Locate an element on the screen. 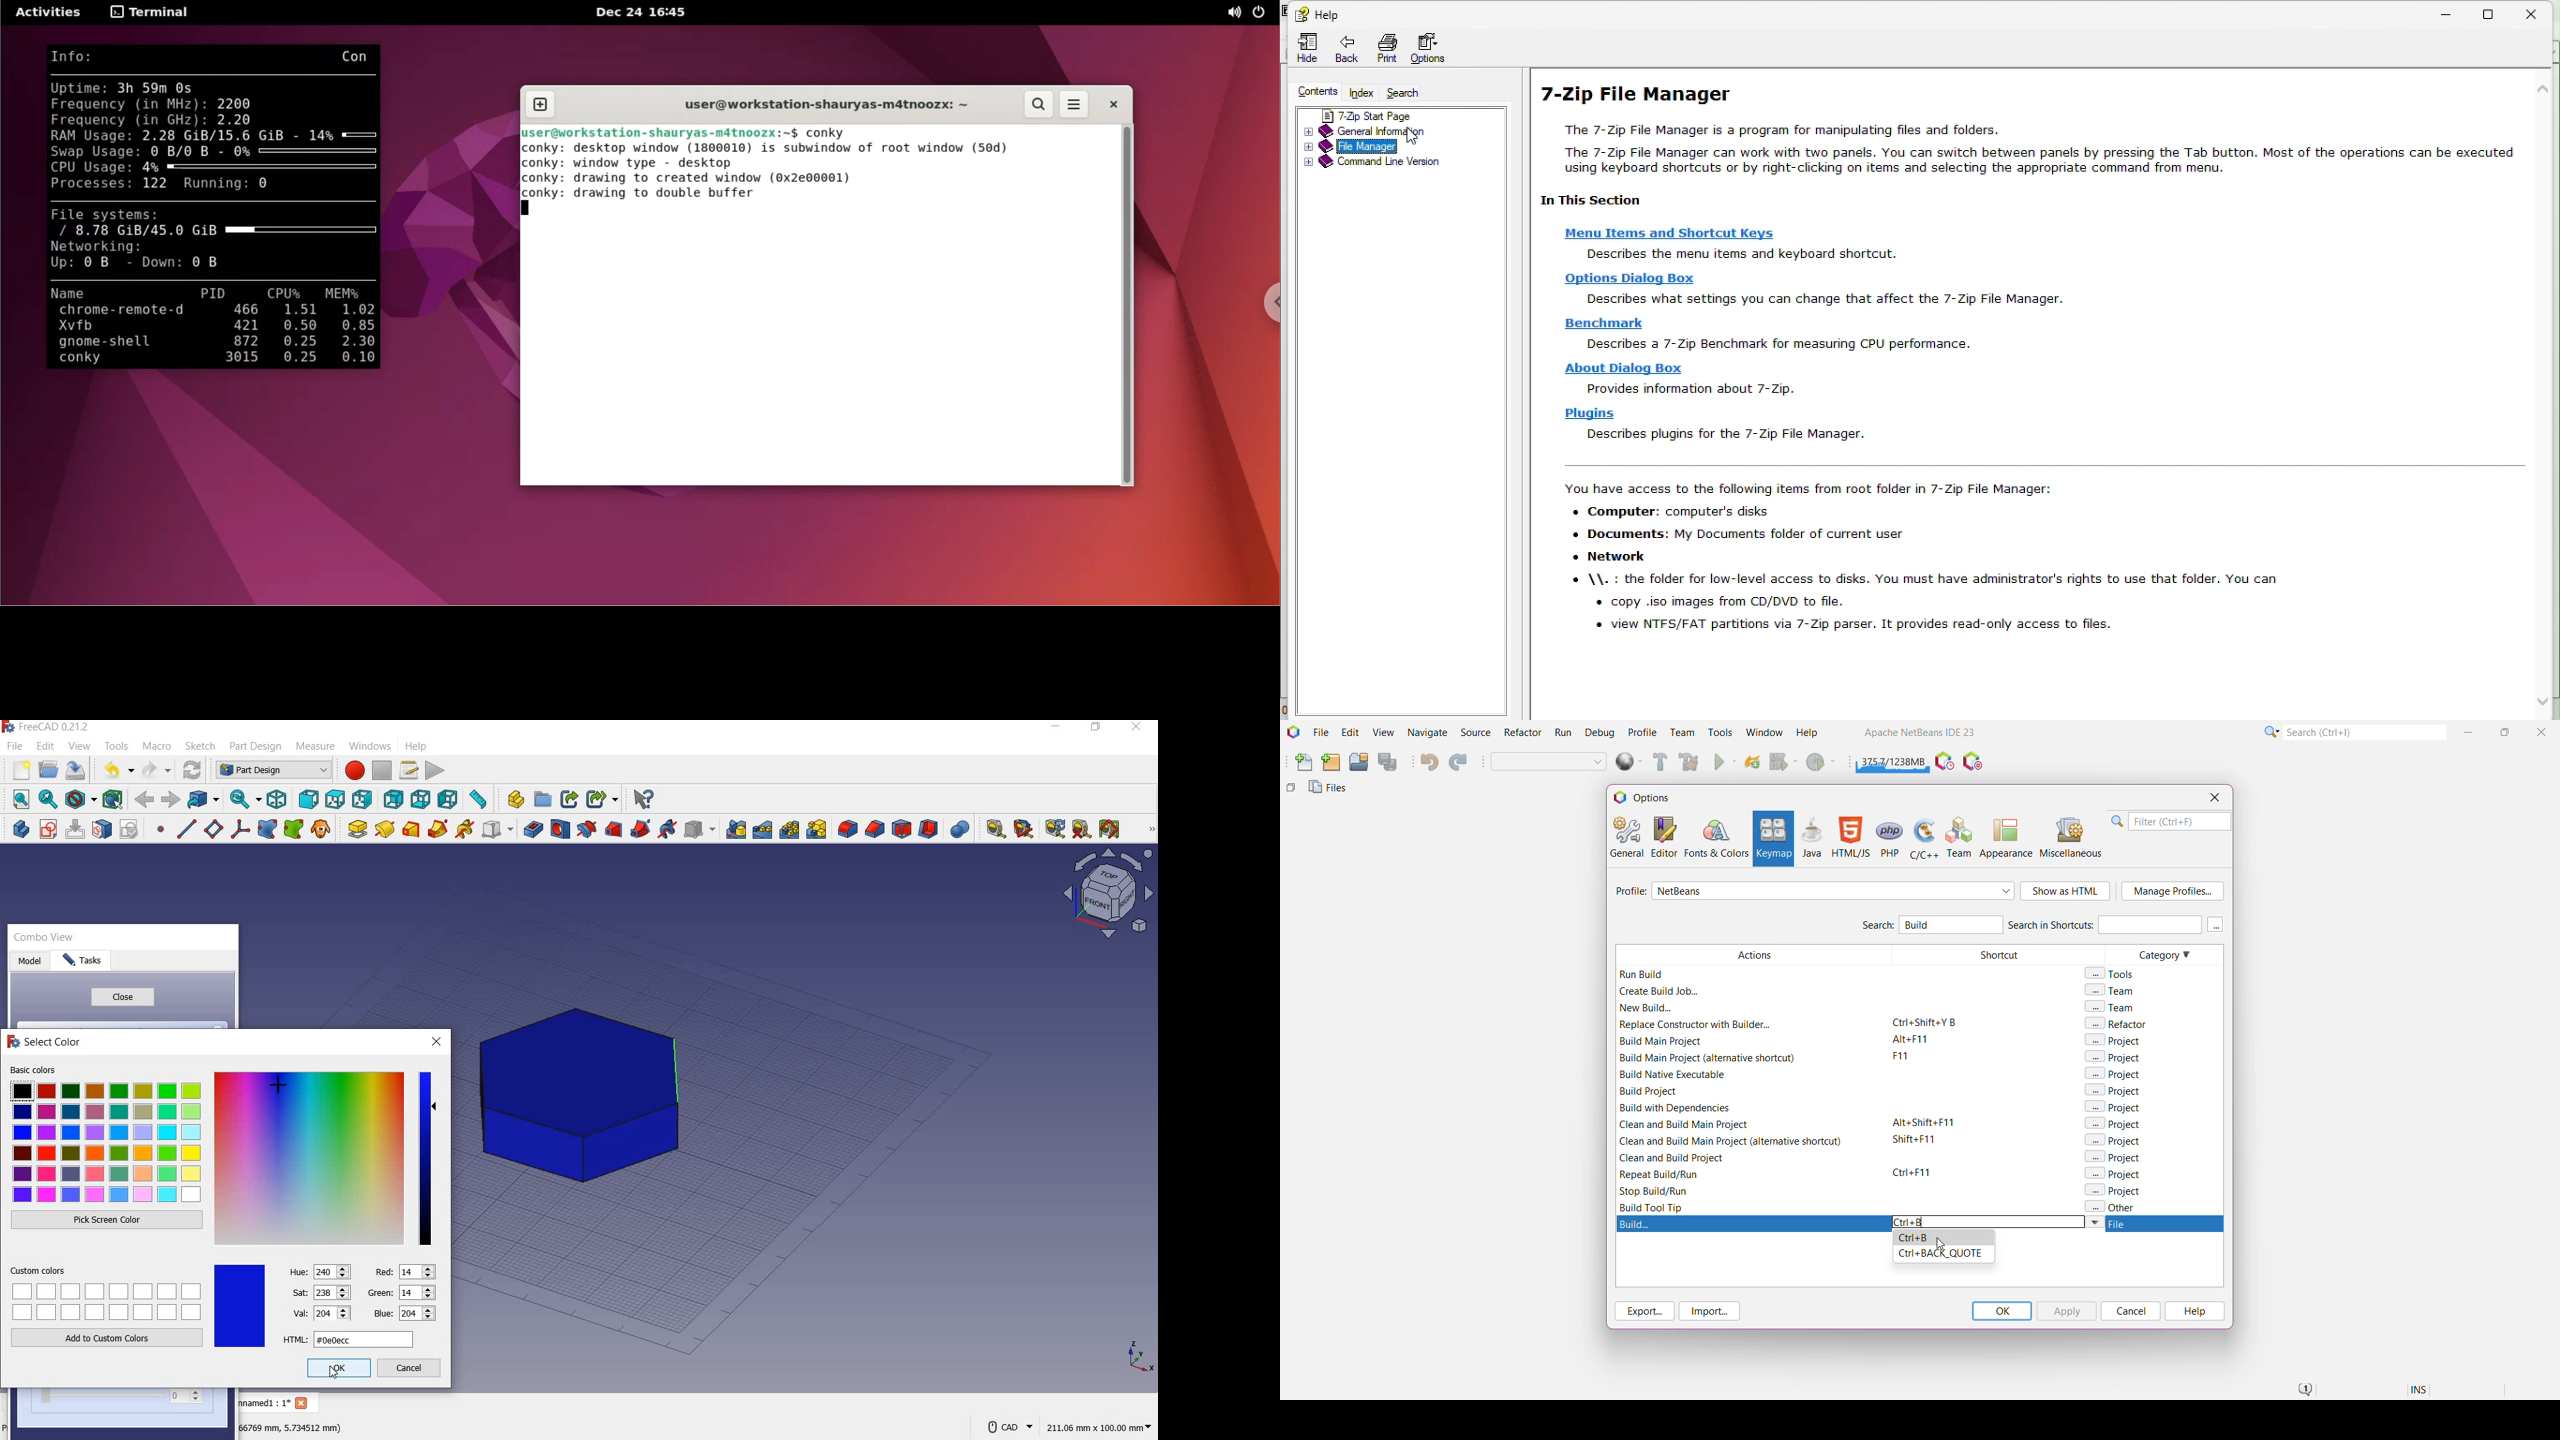 The height and width of the screenshot is (1456, 2576). thickness is located at coordinates (930, 830).